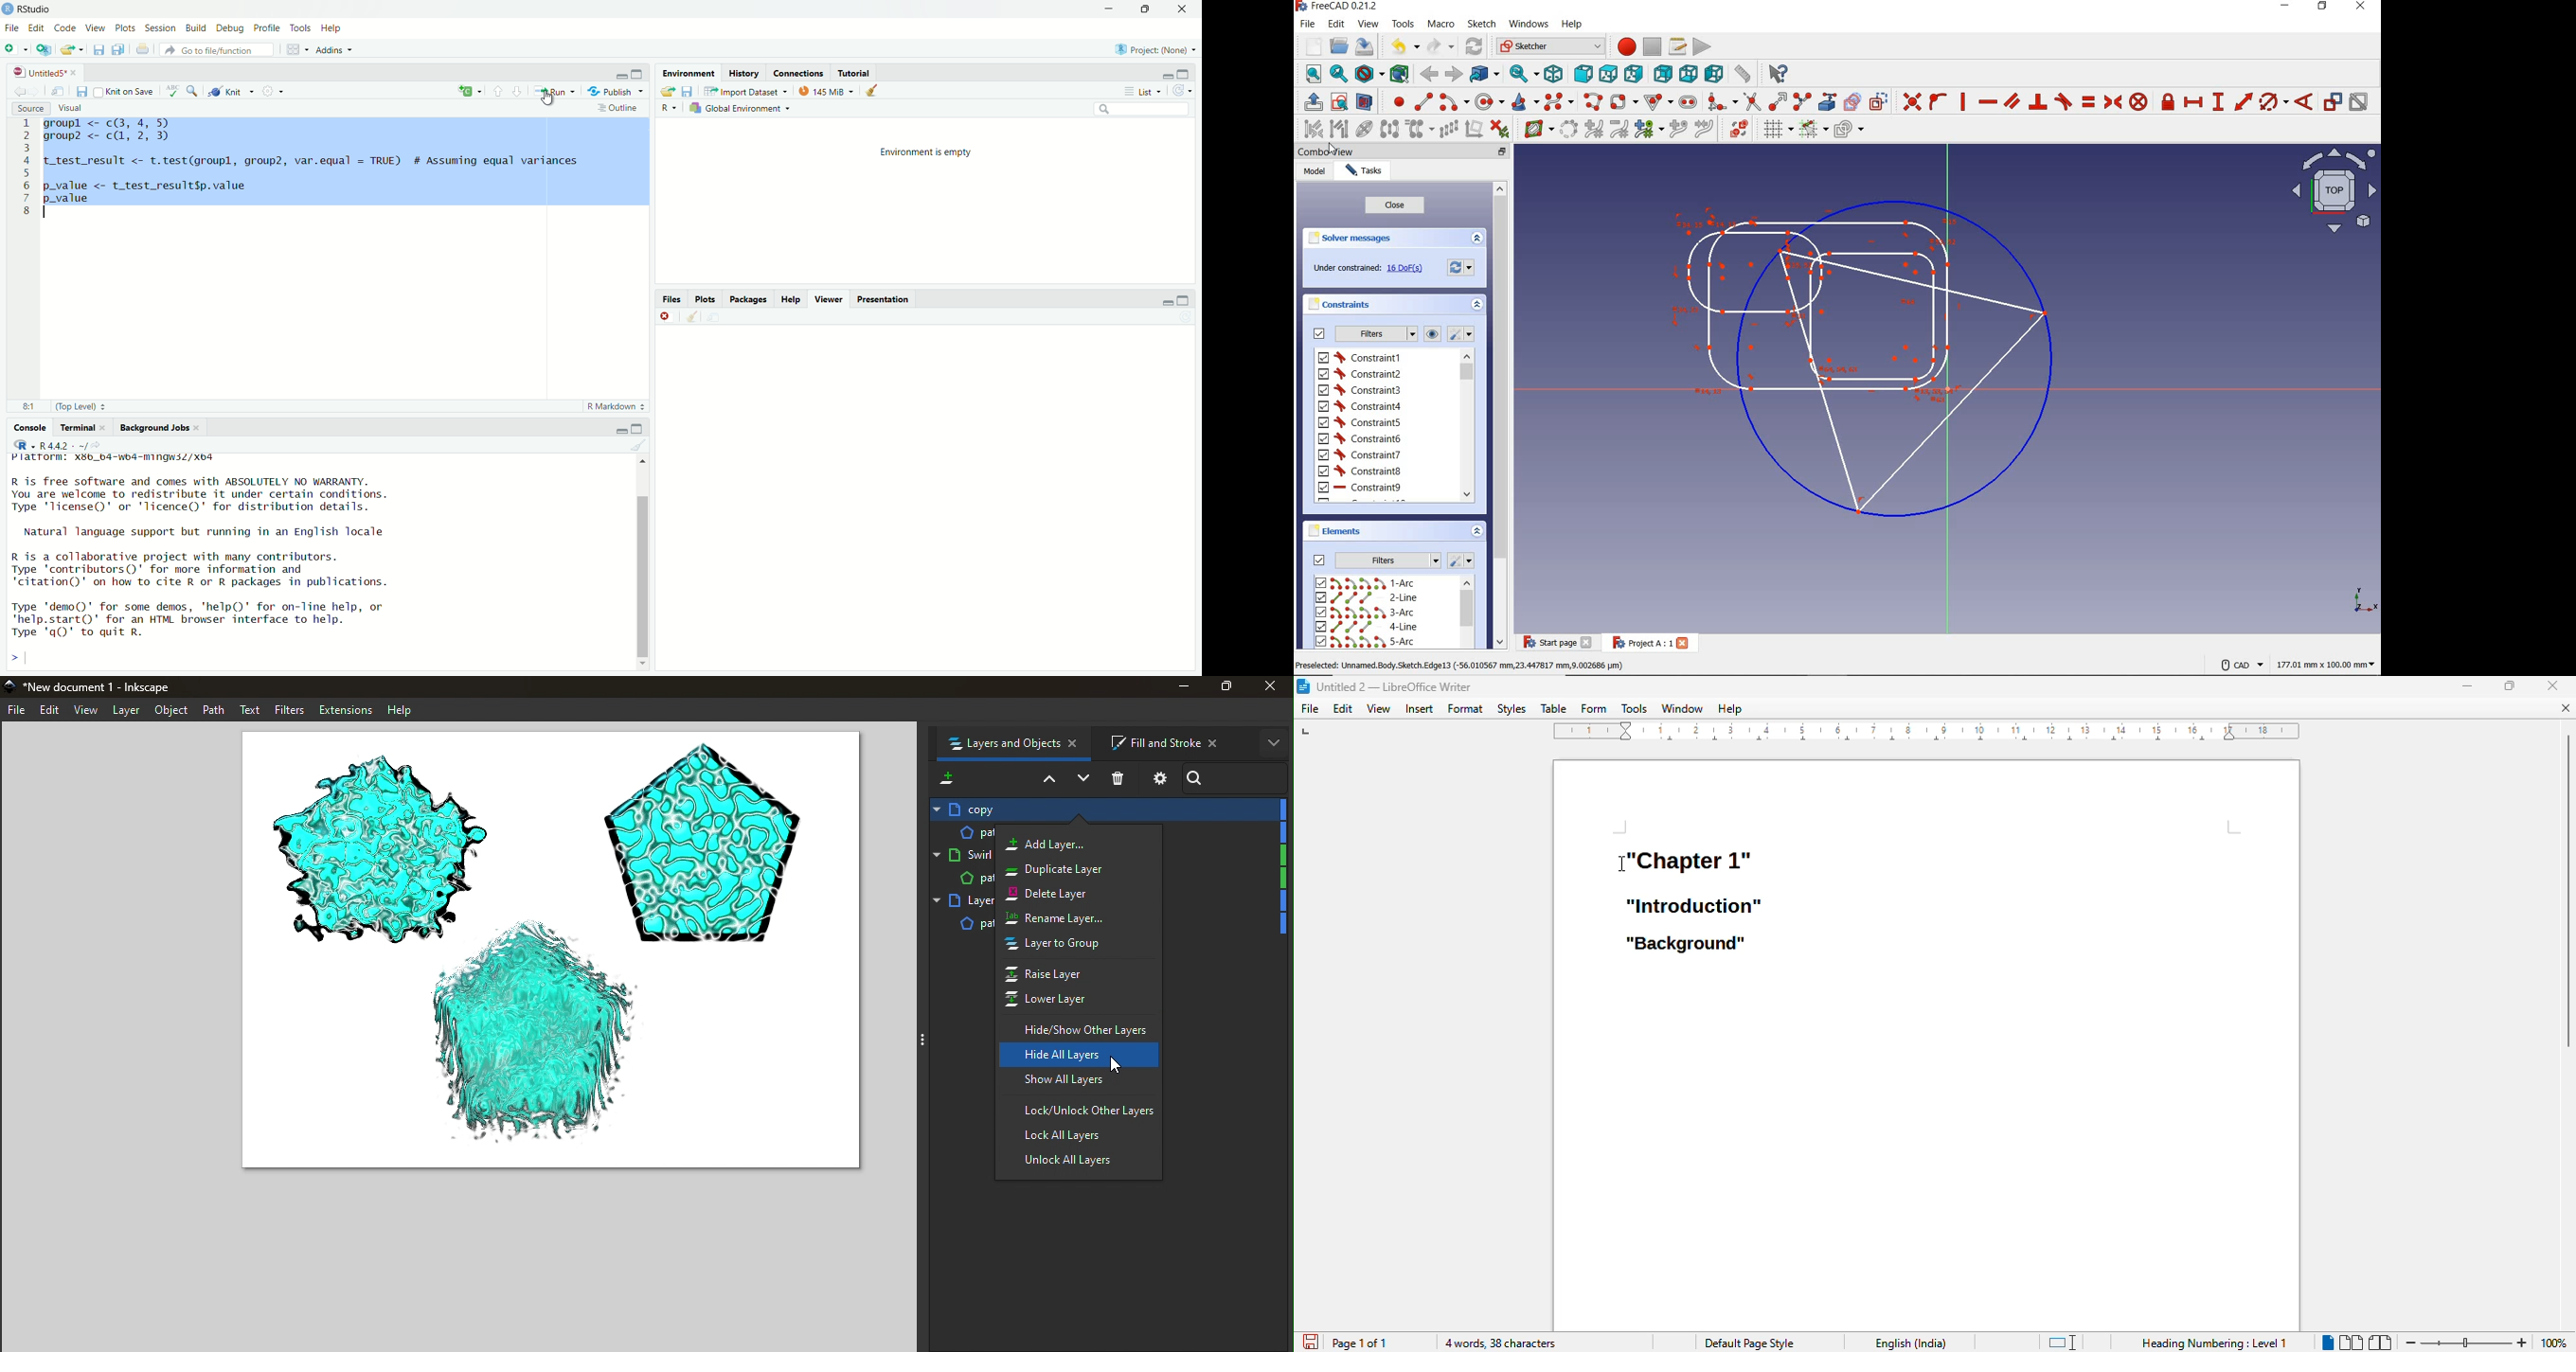  What do you see at coordinates (229, 91) in the screenshot?
I see `@ Knit ~` at bounding box center [229, 91].